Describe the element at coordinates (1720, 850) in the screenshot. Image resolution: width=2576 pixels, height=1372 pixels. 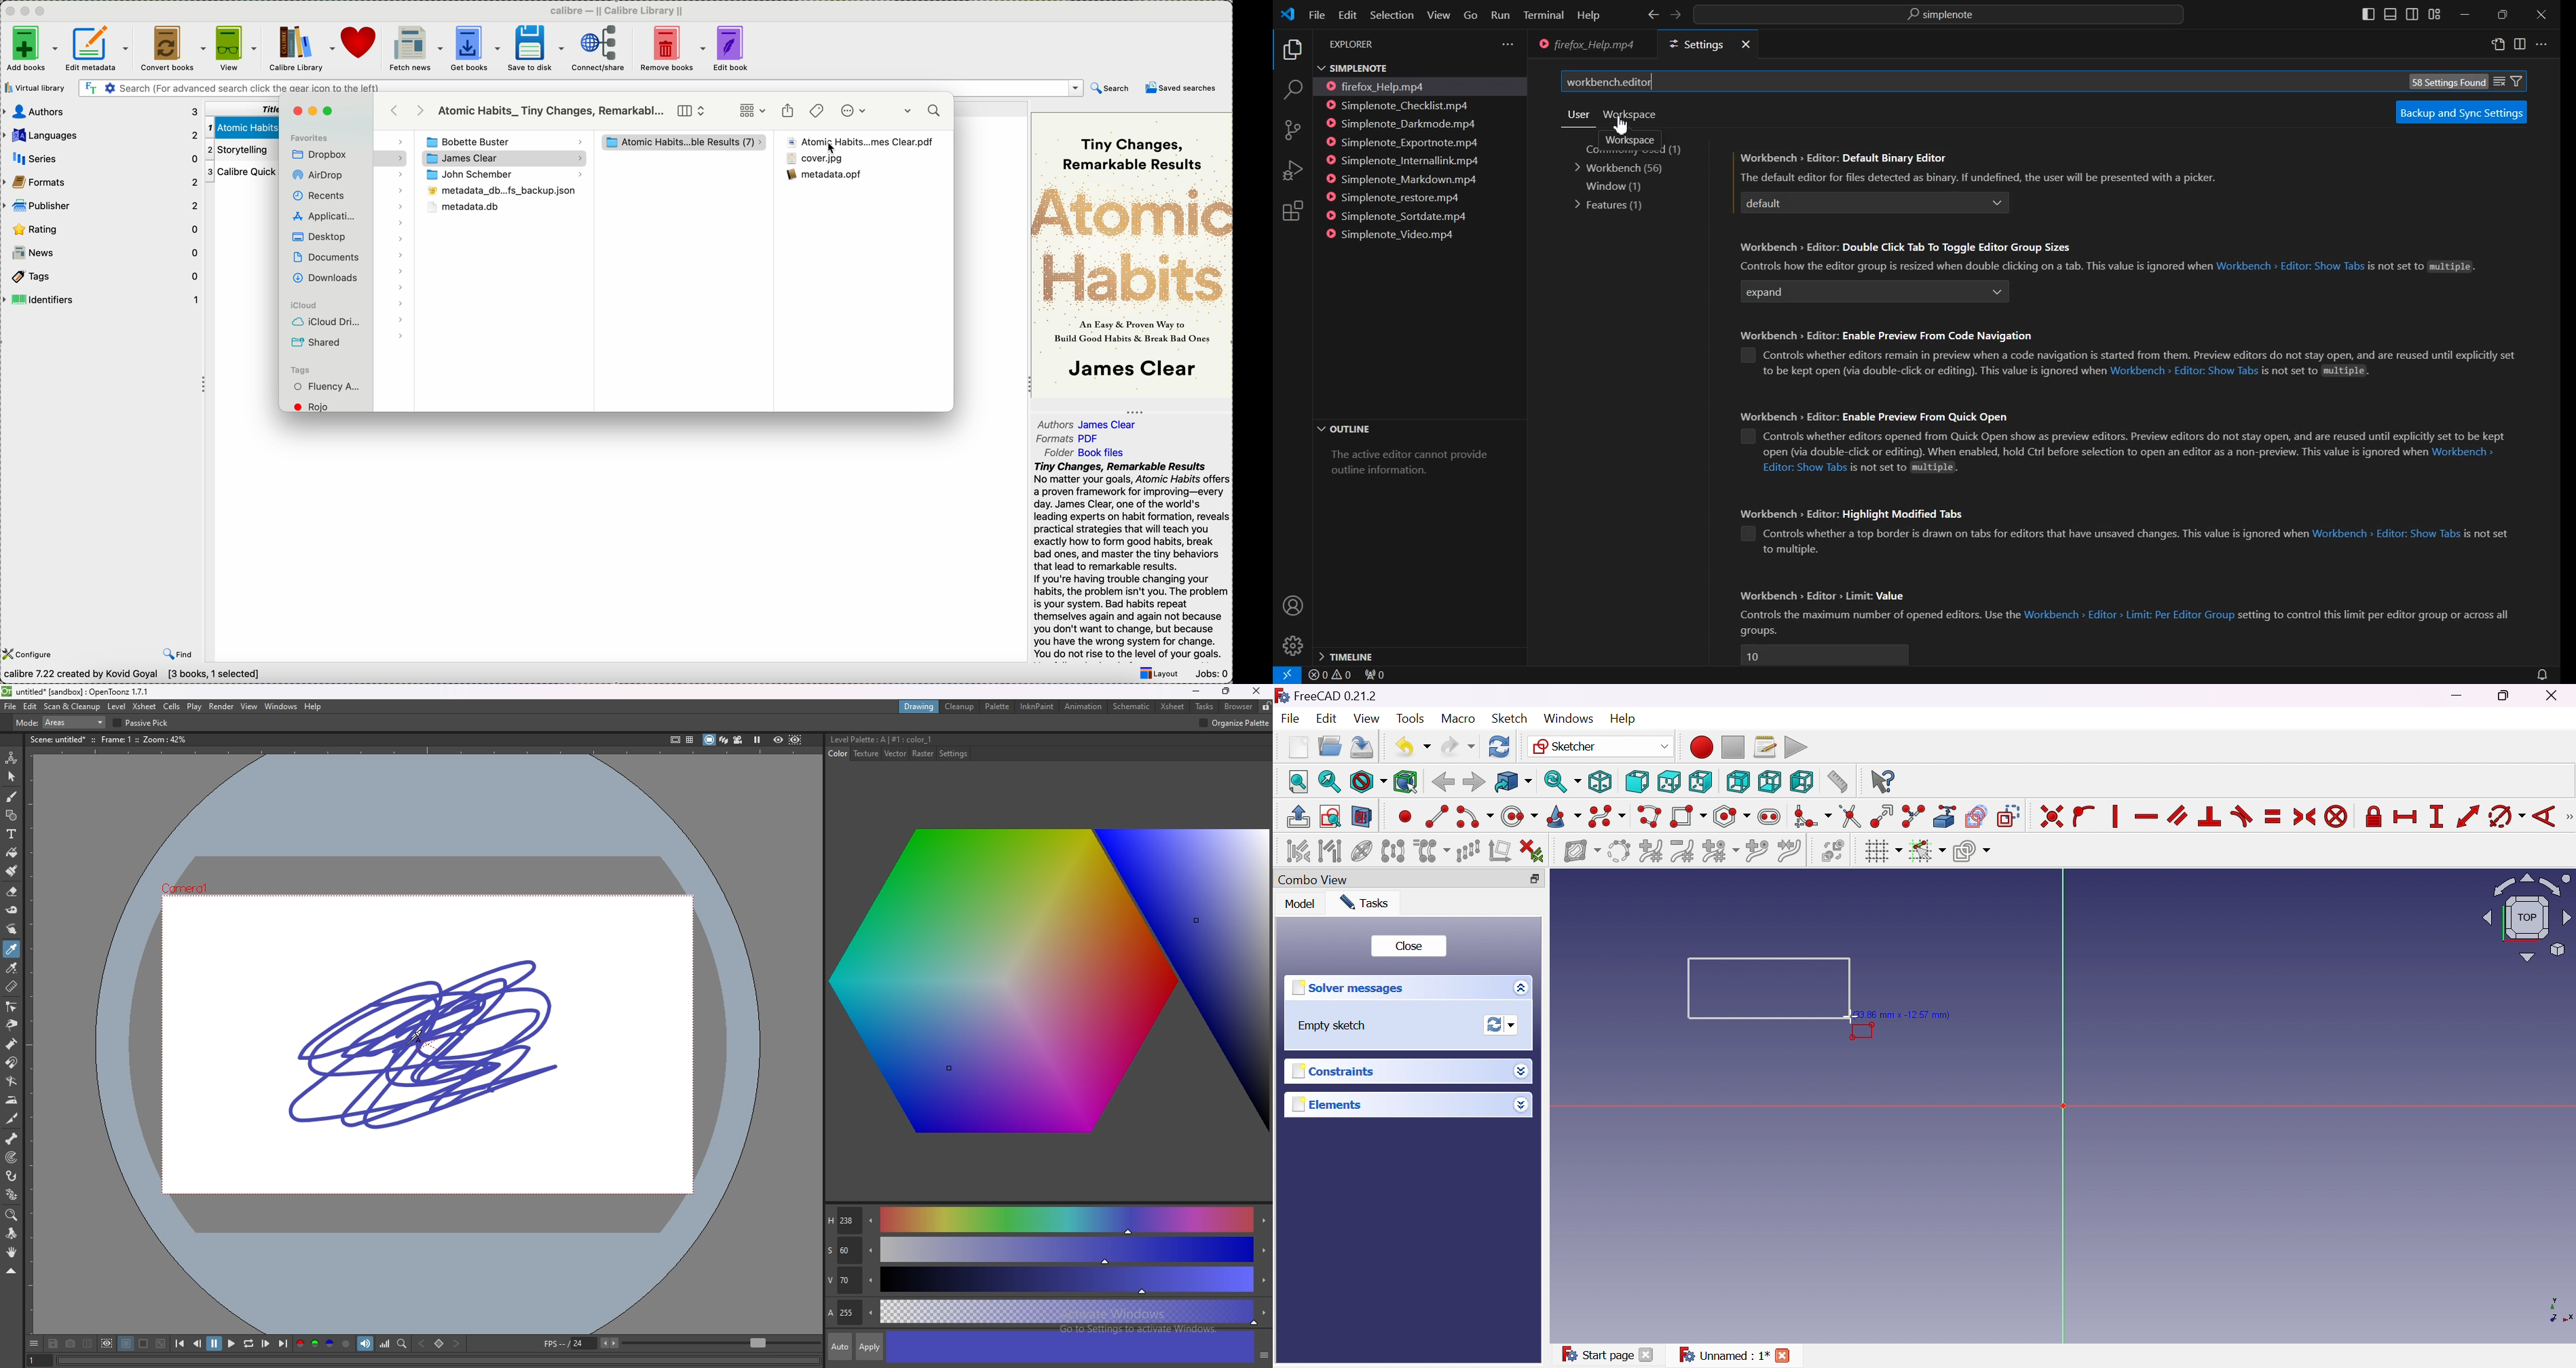
I see `Modify knot multiplicity` at that location.